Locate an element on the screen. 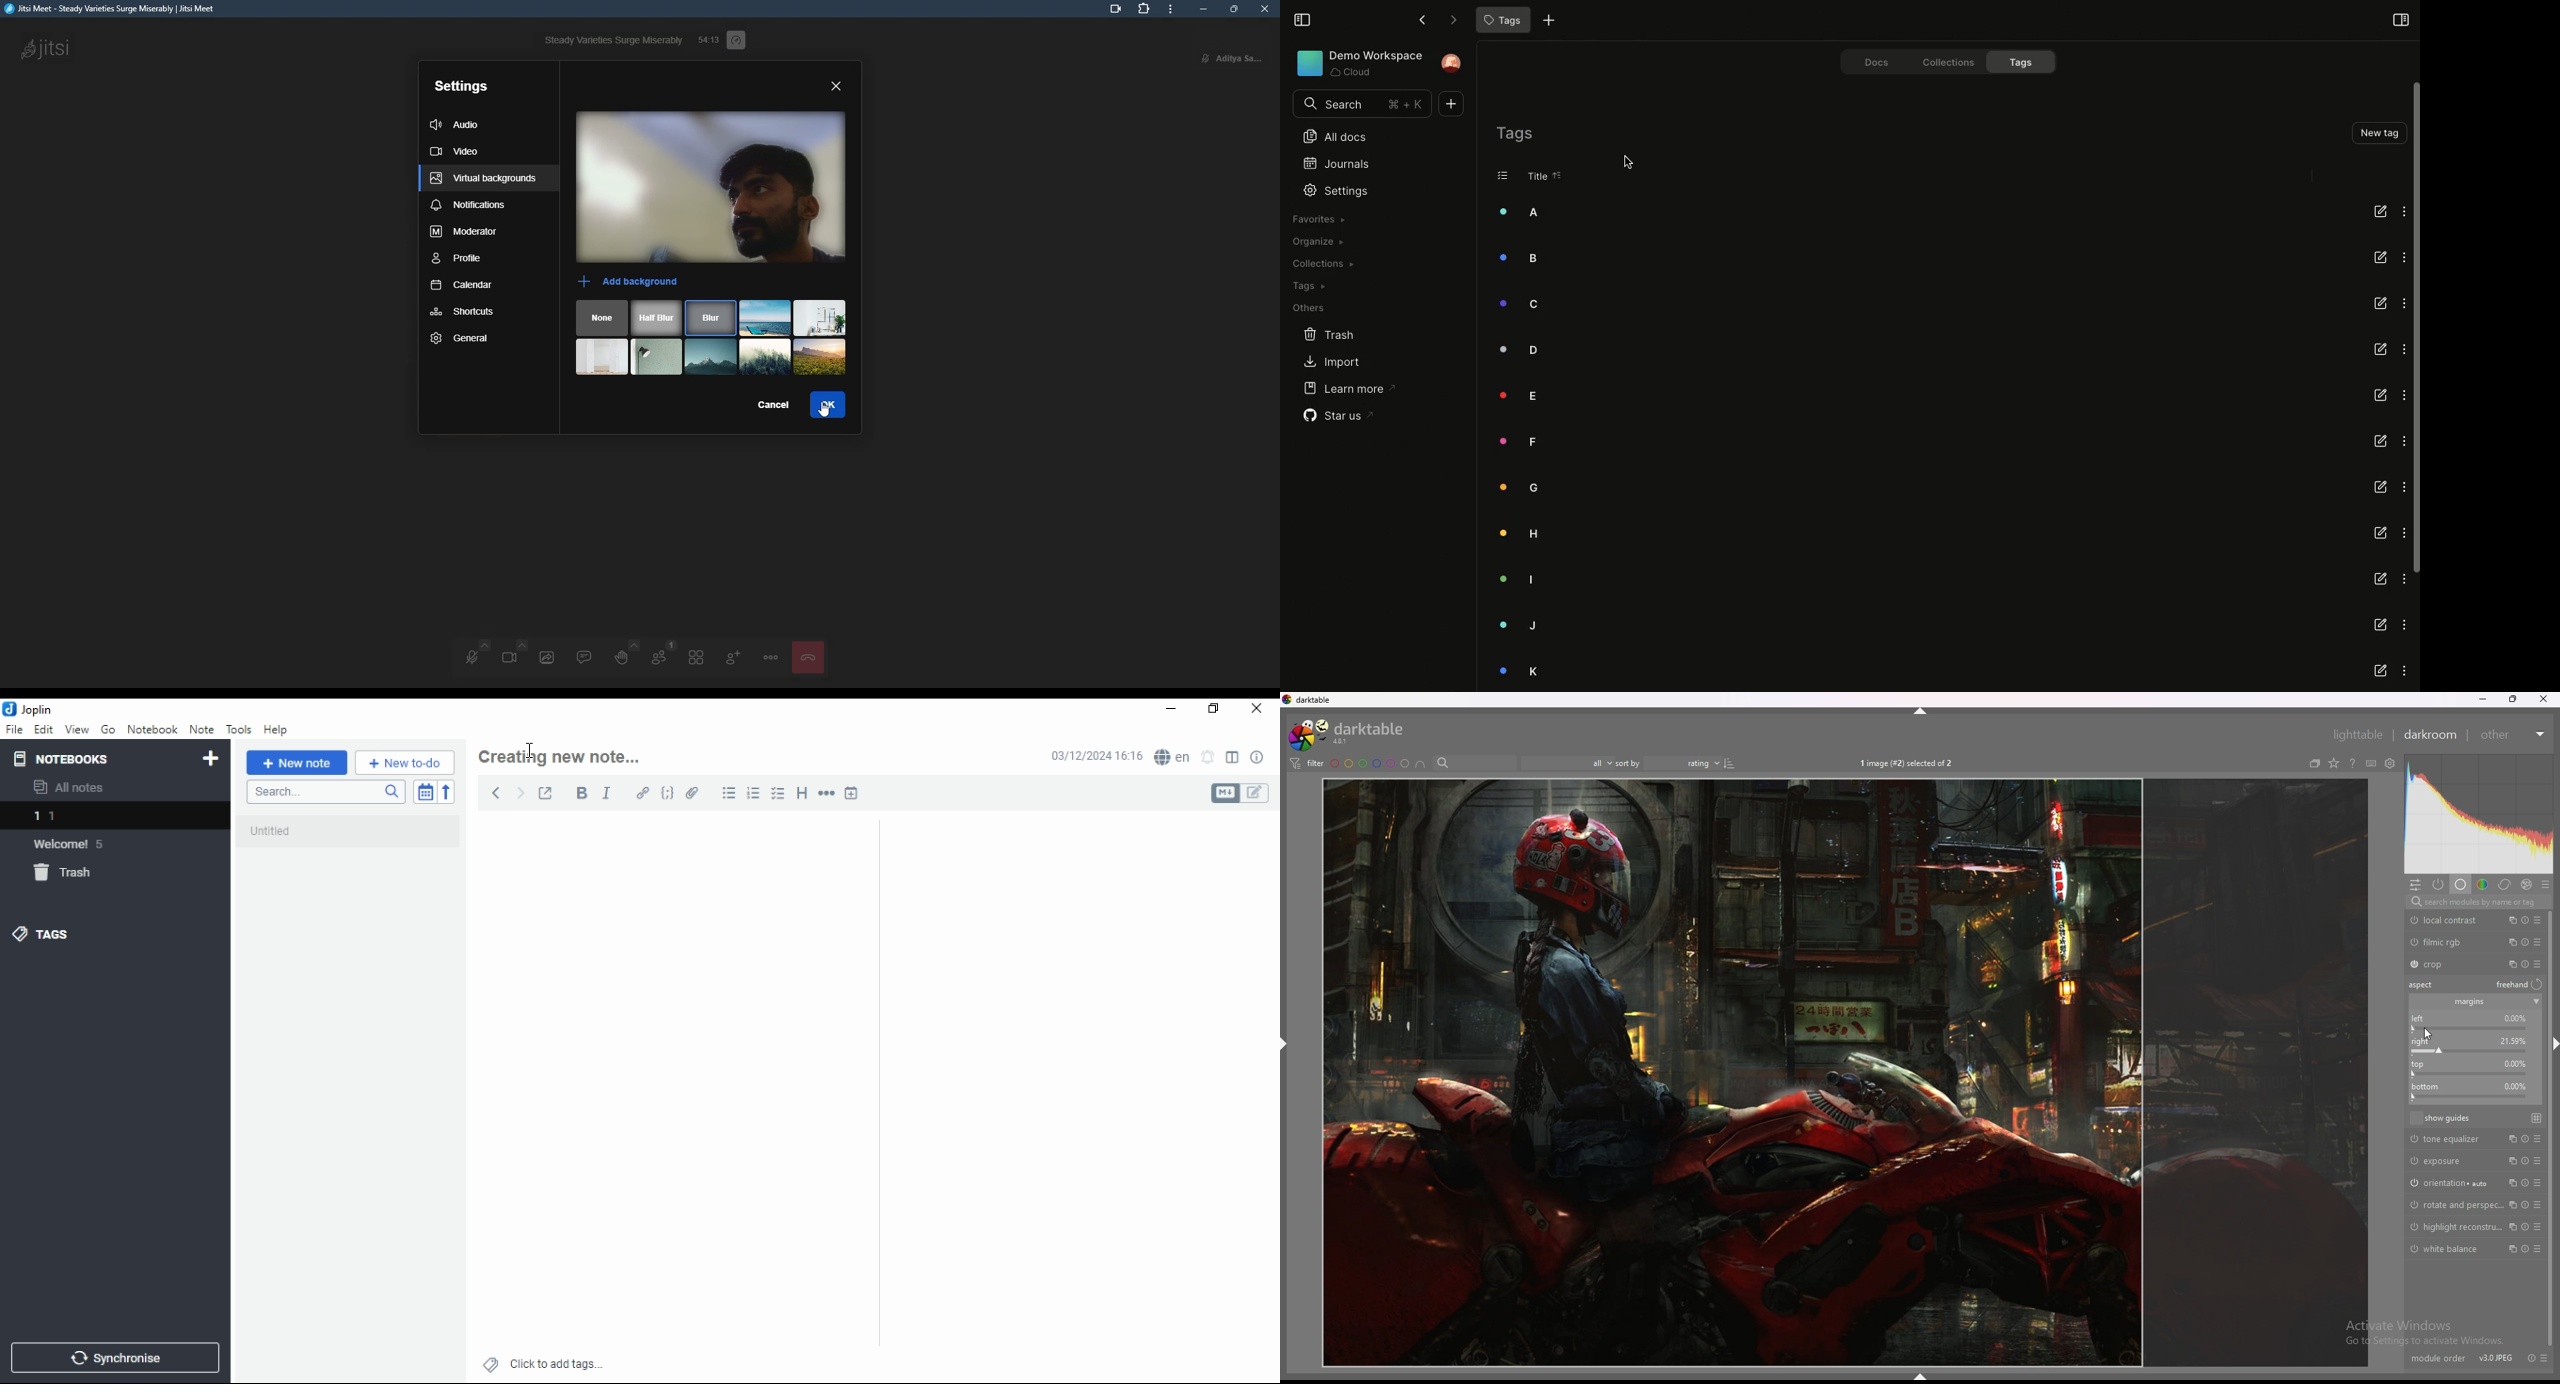 This screenshot has width=2576, height=1400. hide is located at coordinates (1919, 1375).